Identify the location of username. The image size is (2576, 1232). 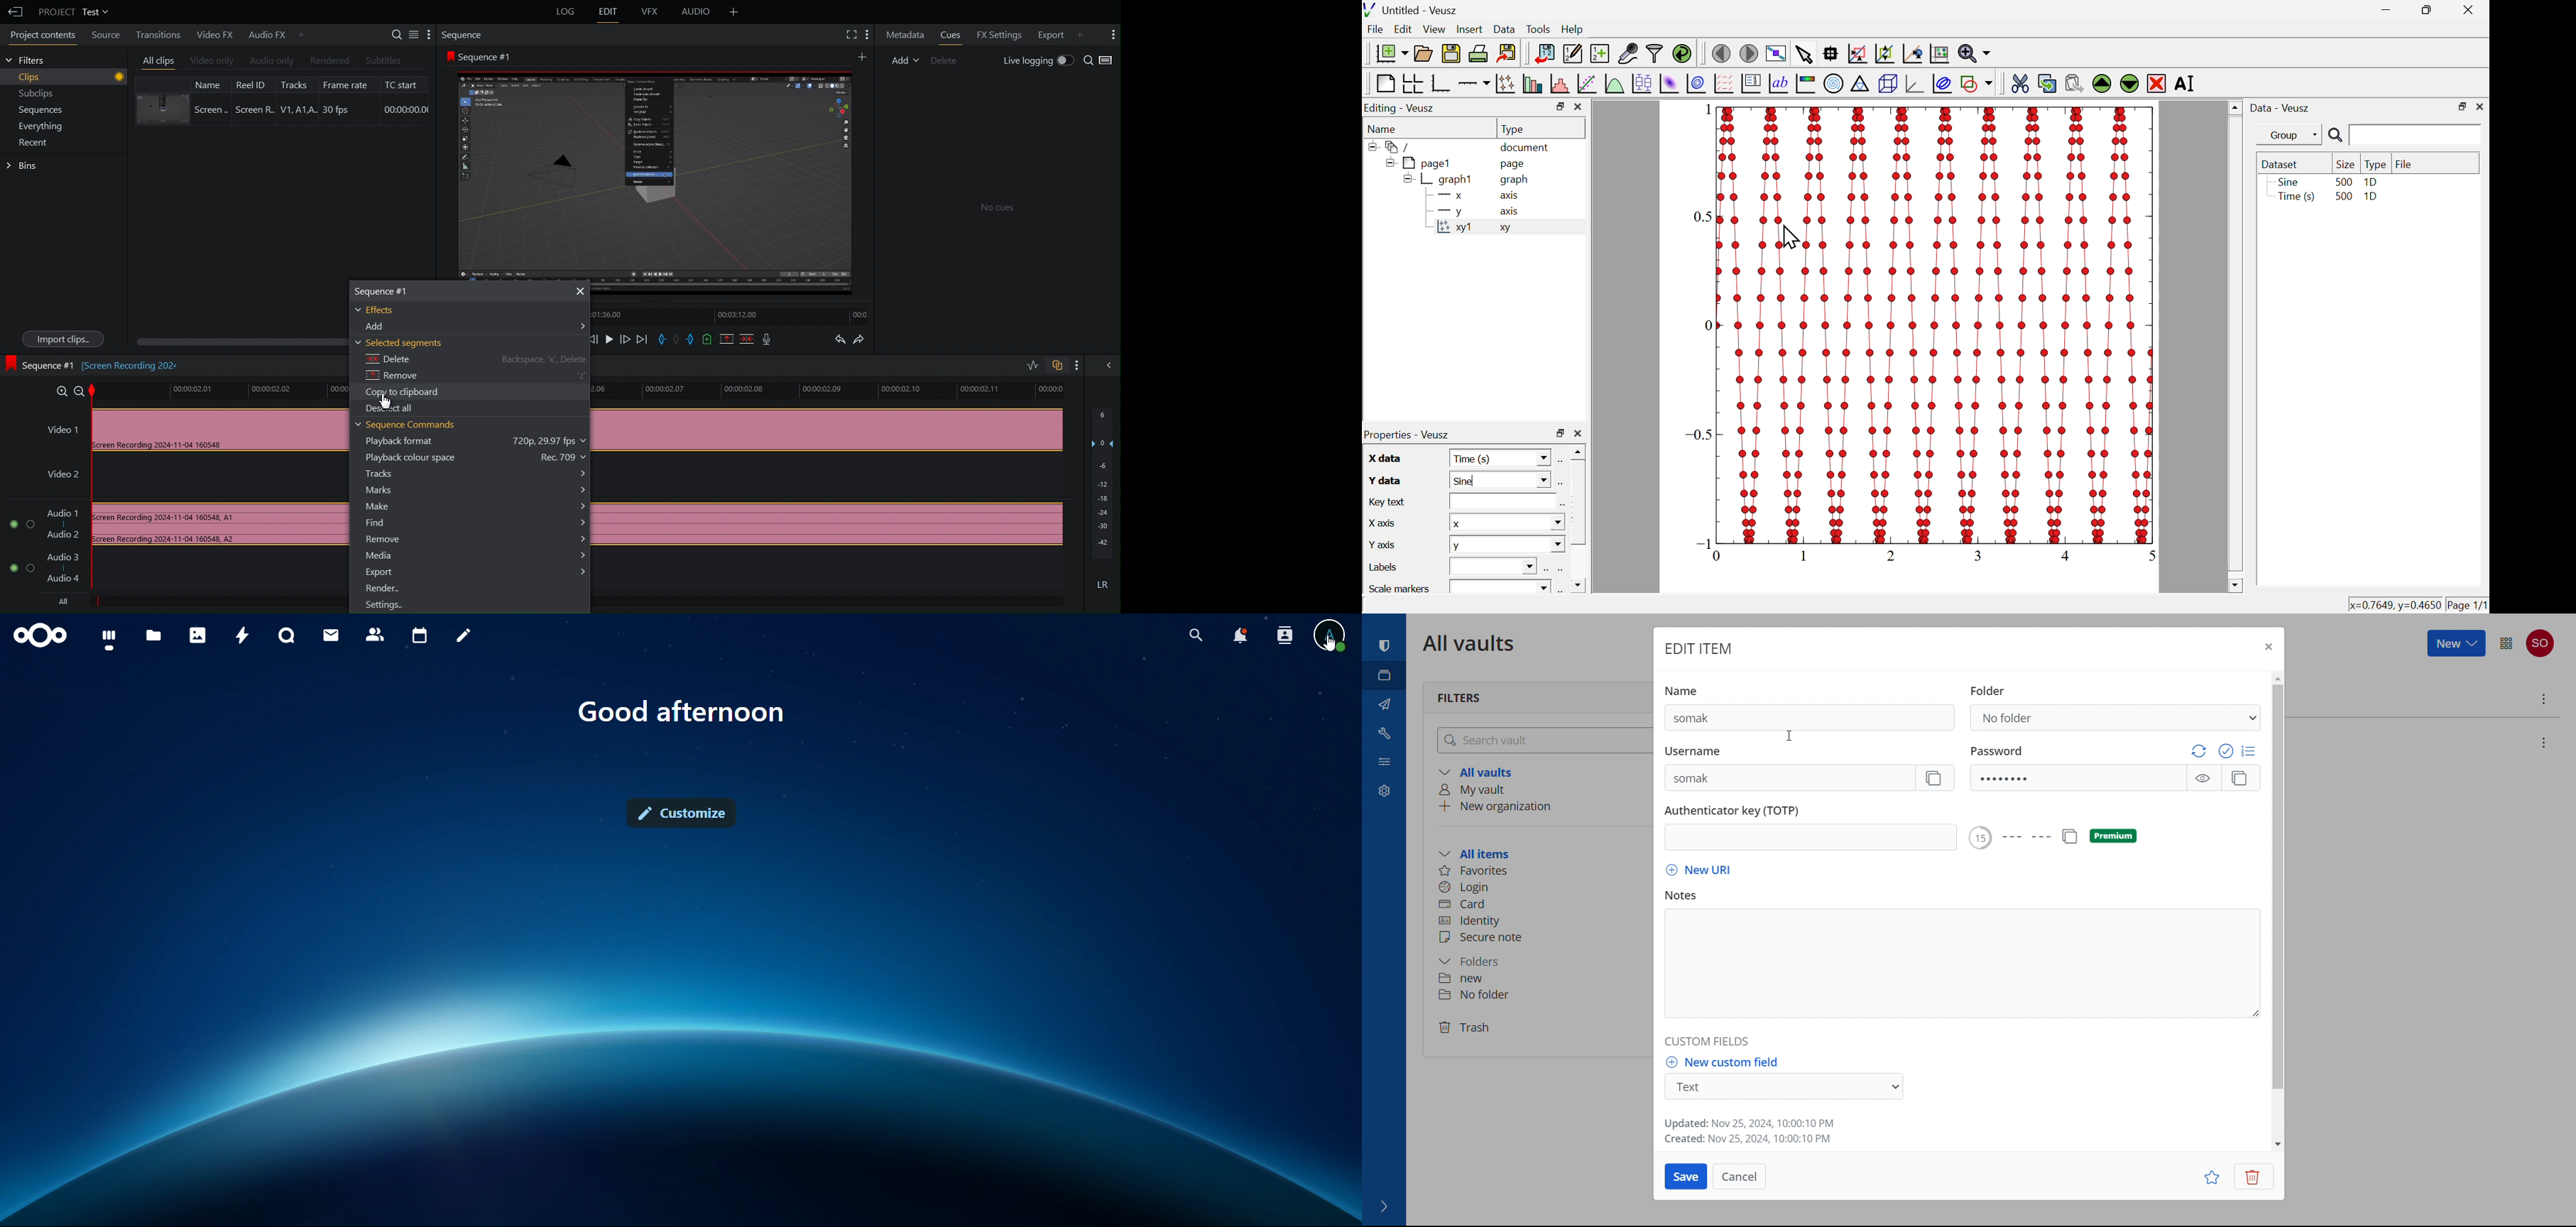
(1789, 779).